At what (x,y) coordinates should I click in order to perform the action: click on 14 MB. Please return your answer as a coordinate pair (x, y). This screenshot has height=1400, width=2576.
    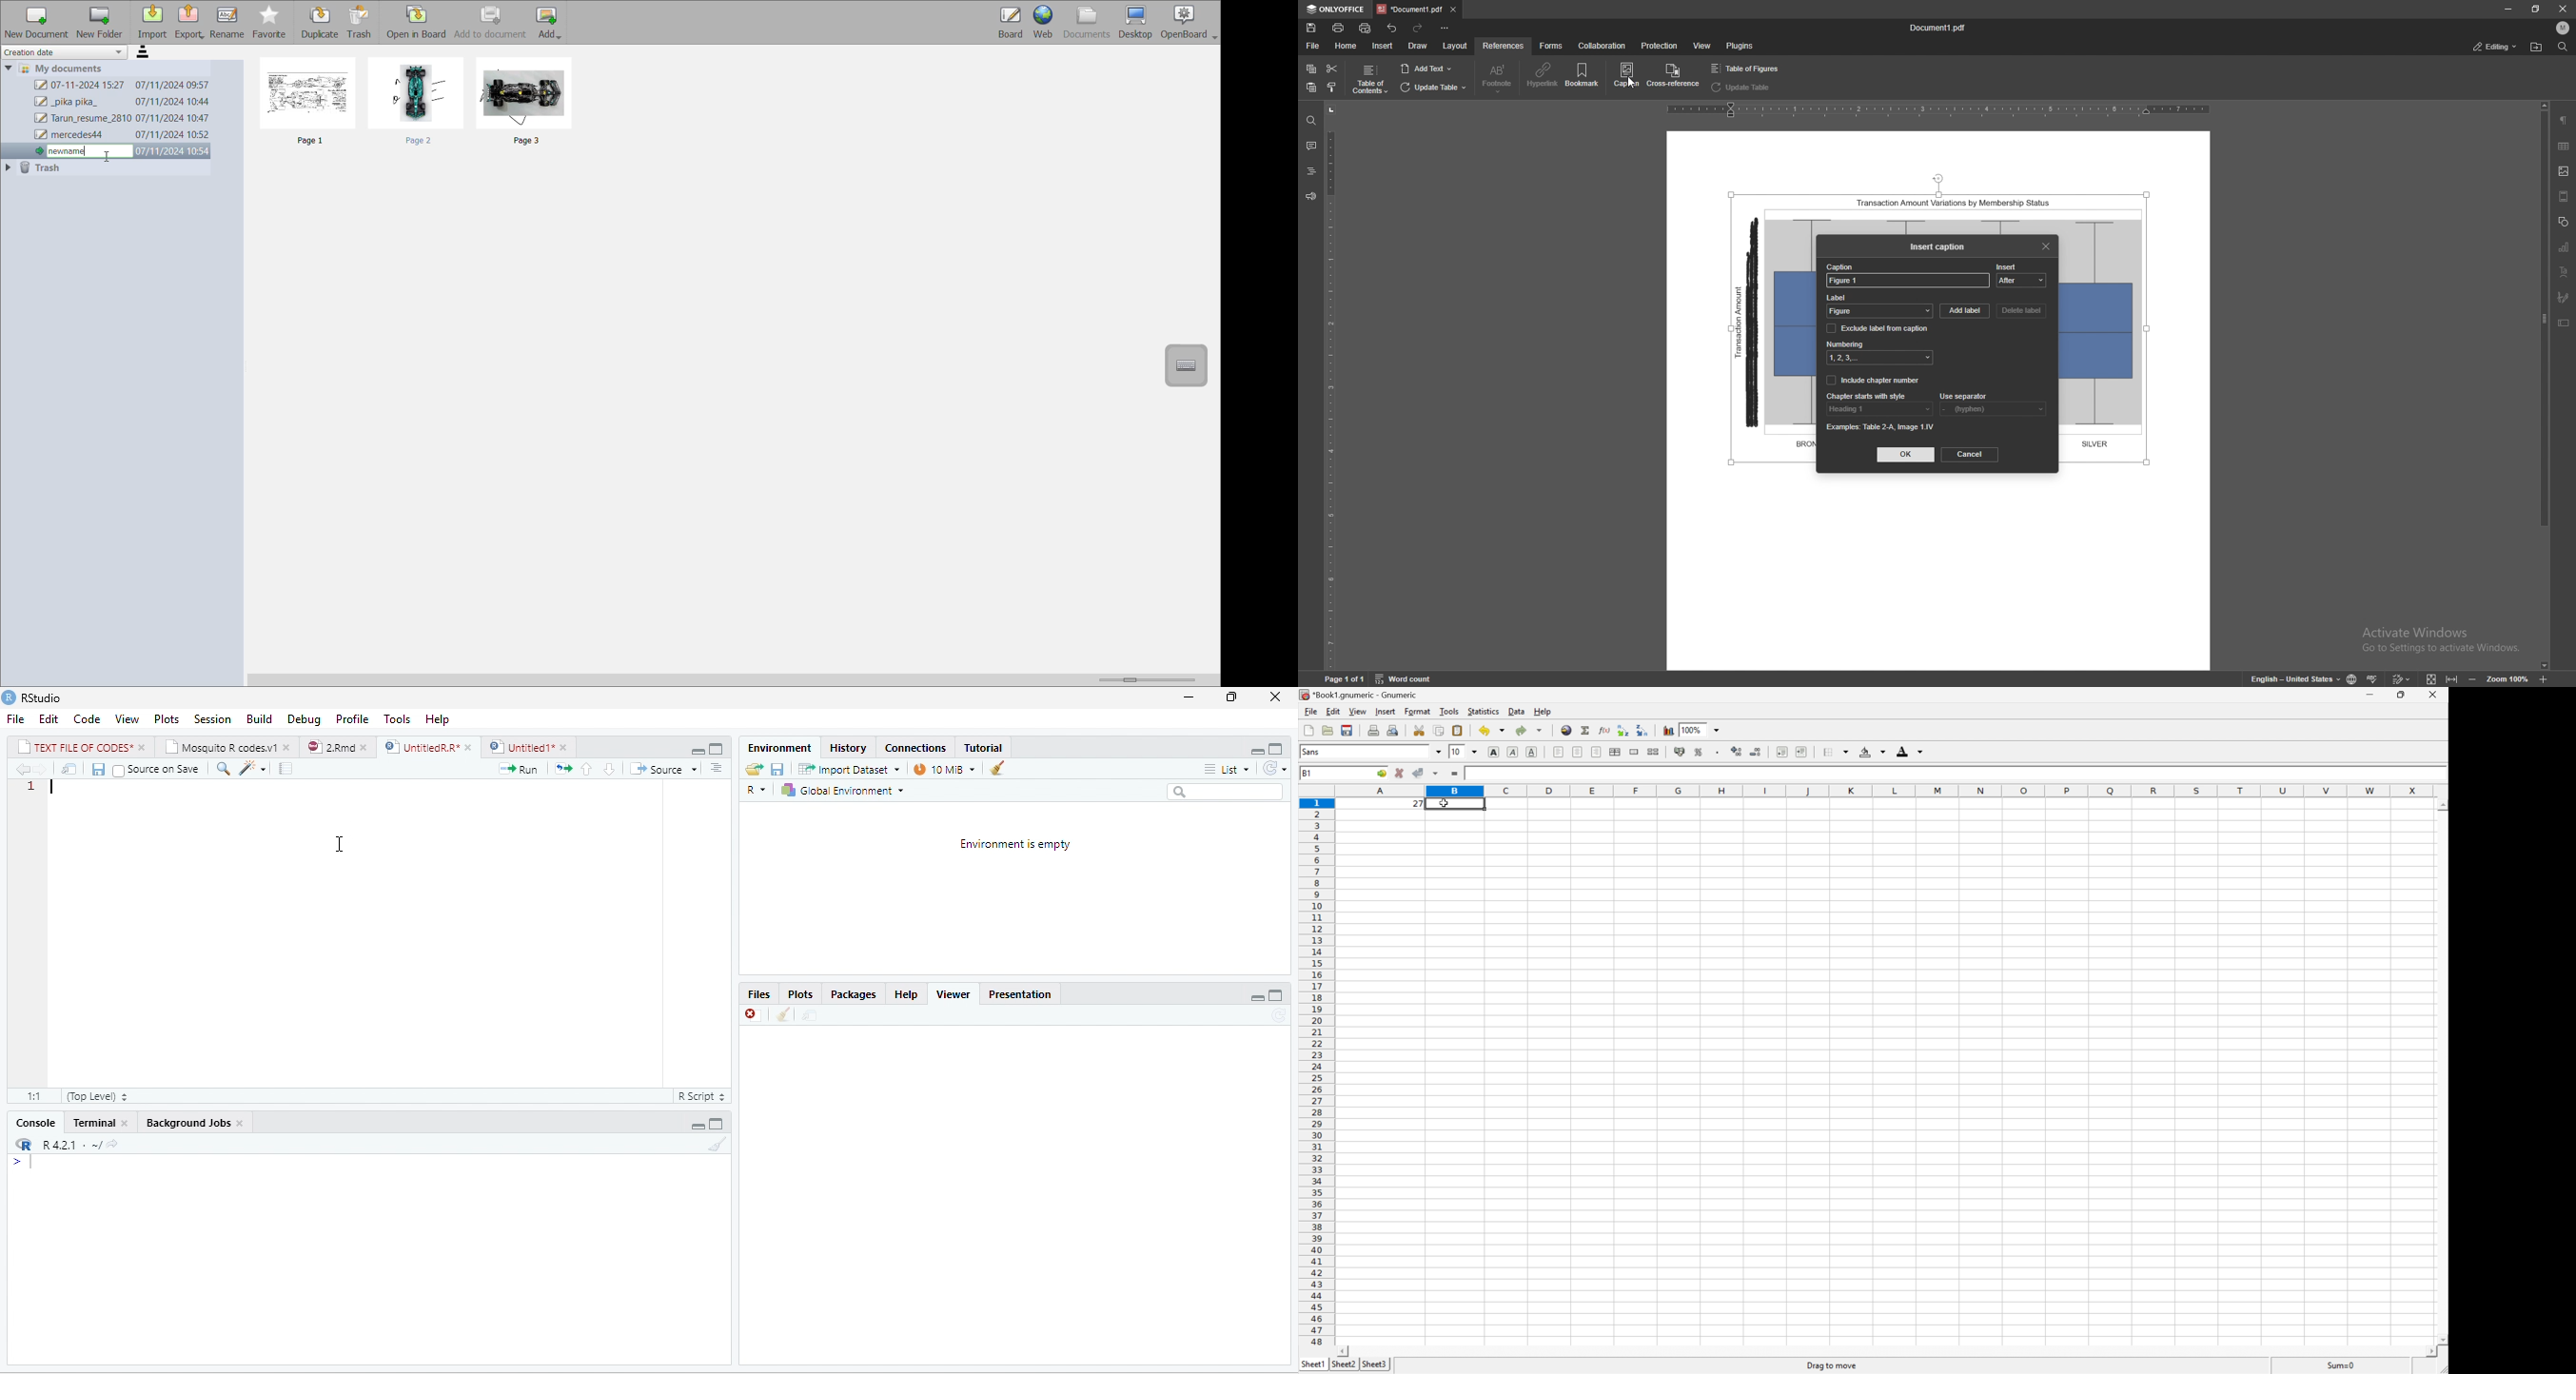
    Looking at the image, I should click on (945, 769).